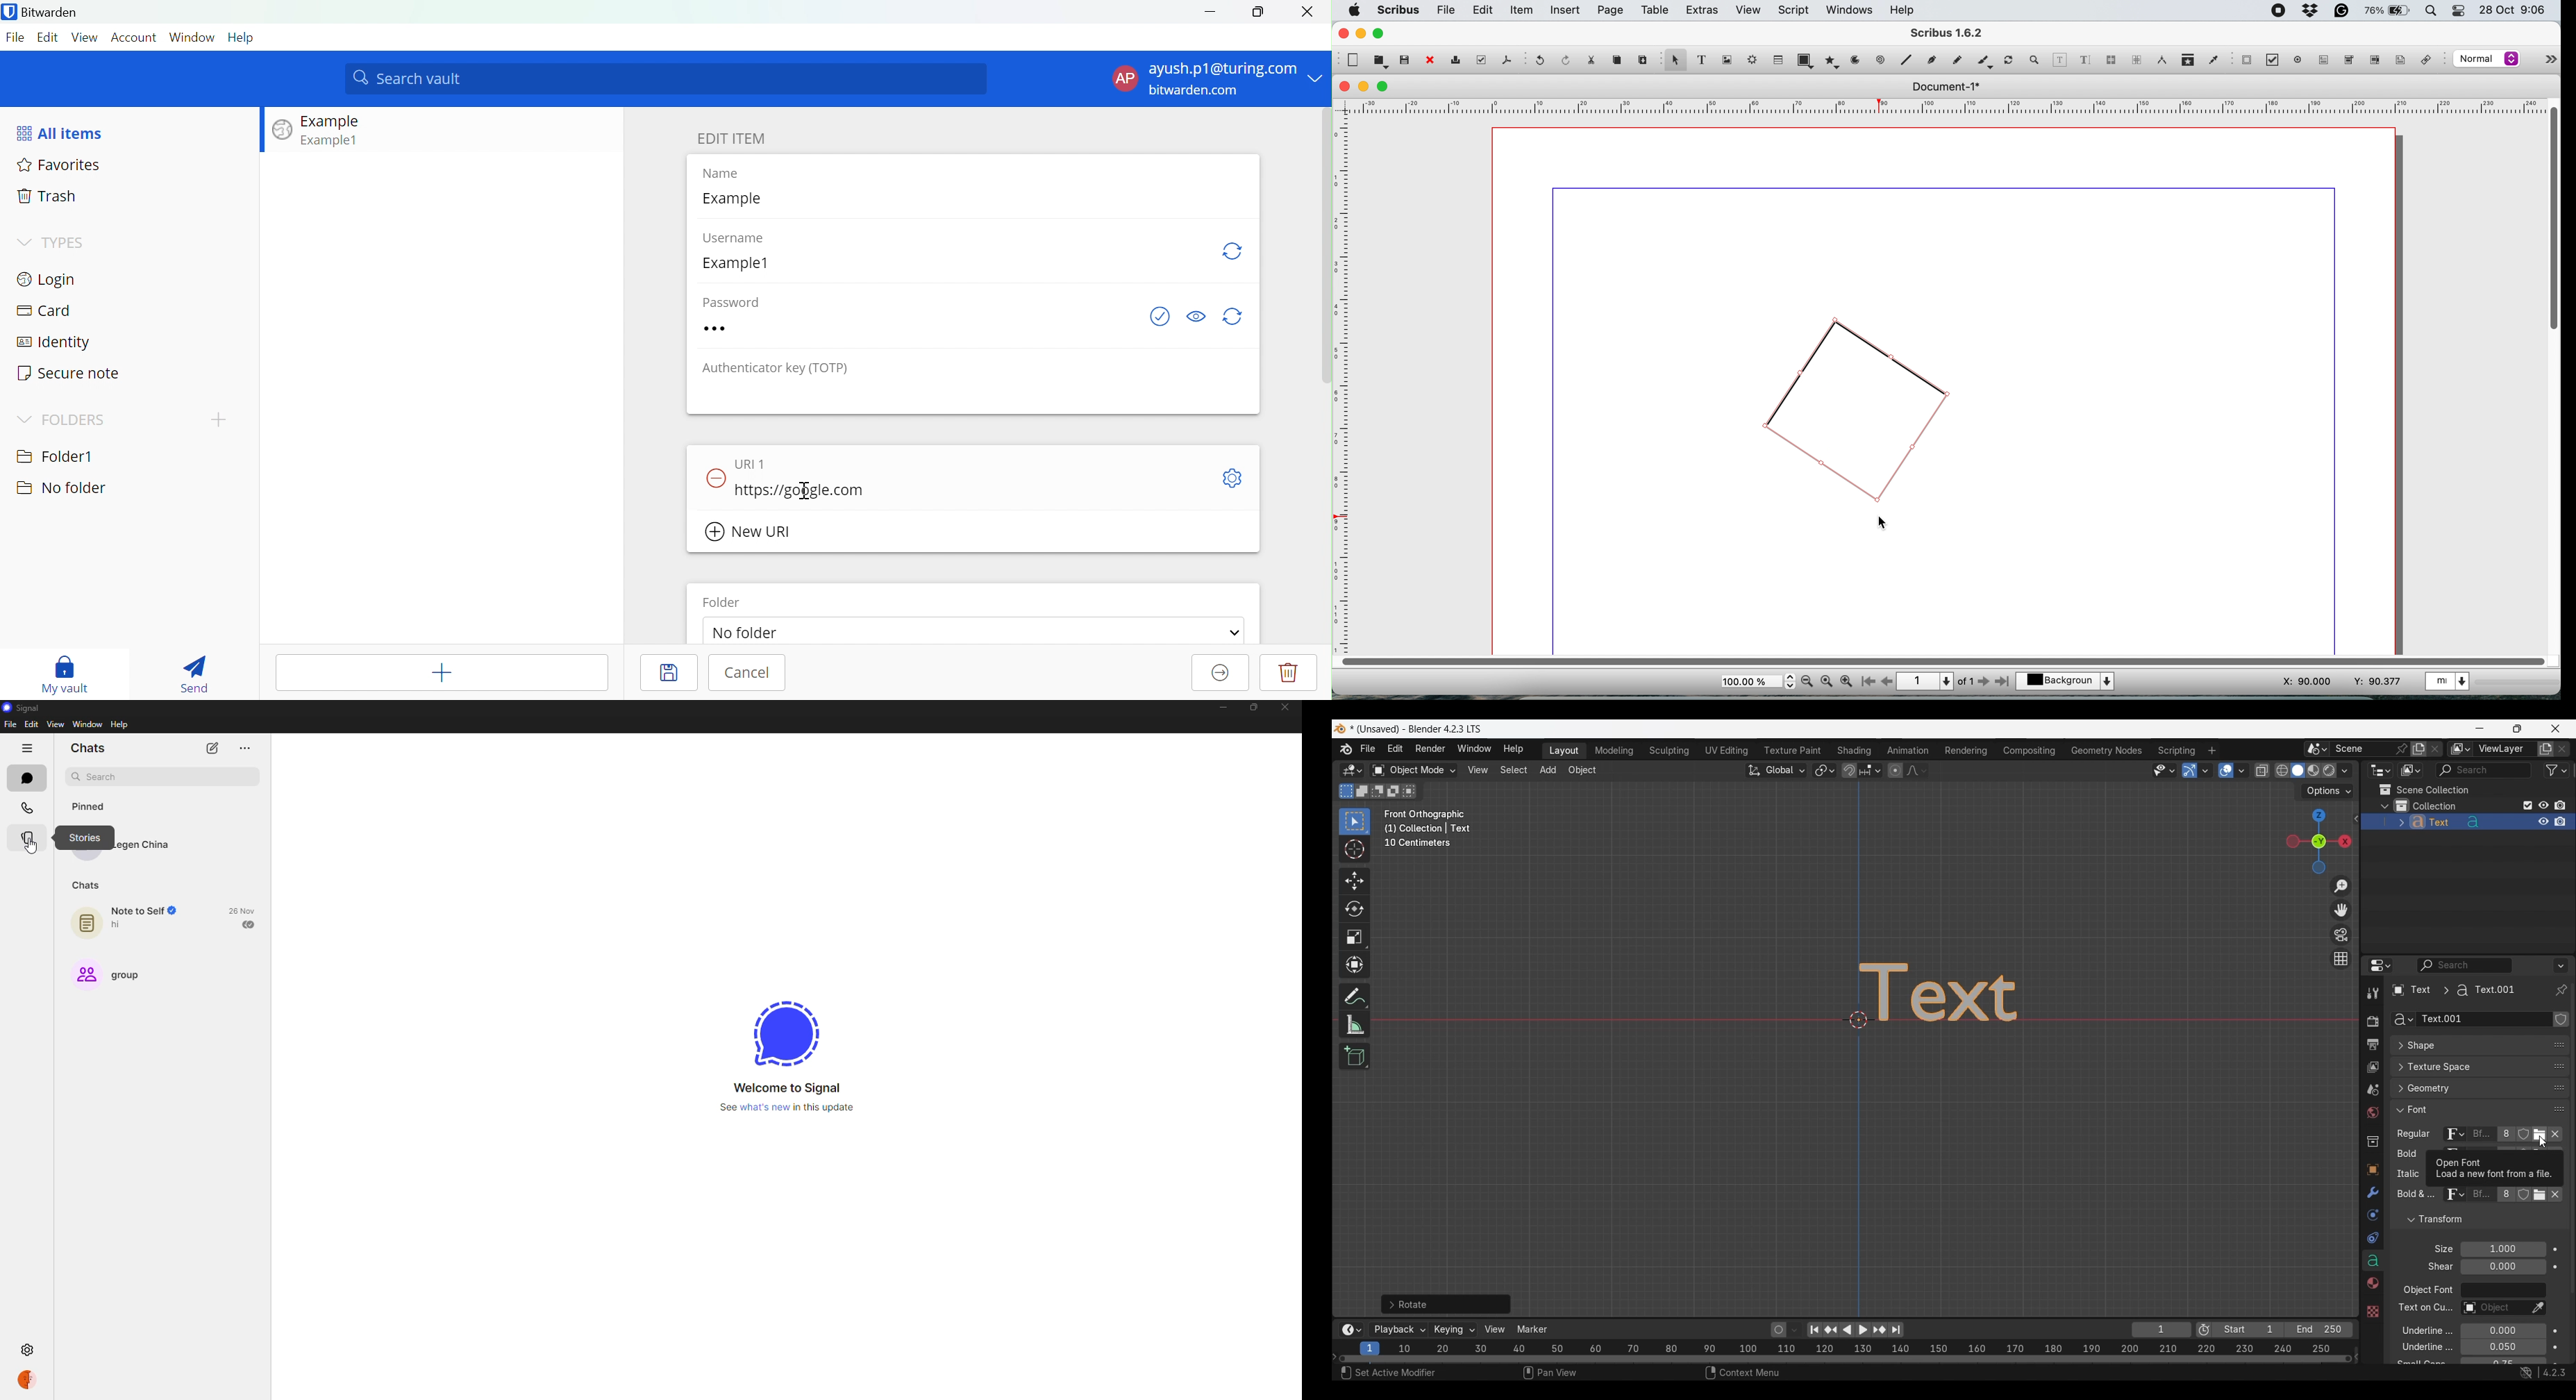 This screenshot has height=1400, width=2576. What do you see at coordinates (1237, 316) in the screenshot?
I see `Generate password` at bounding box center [1237, 316].